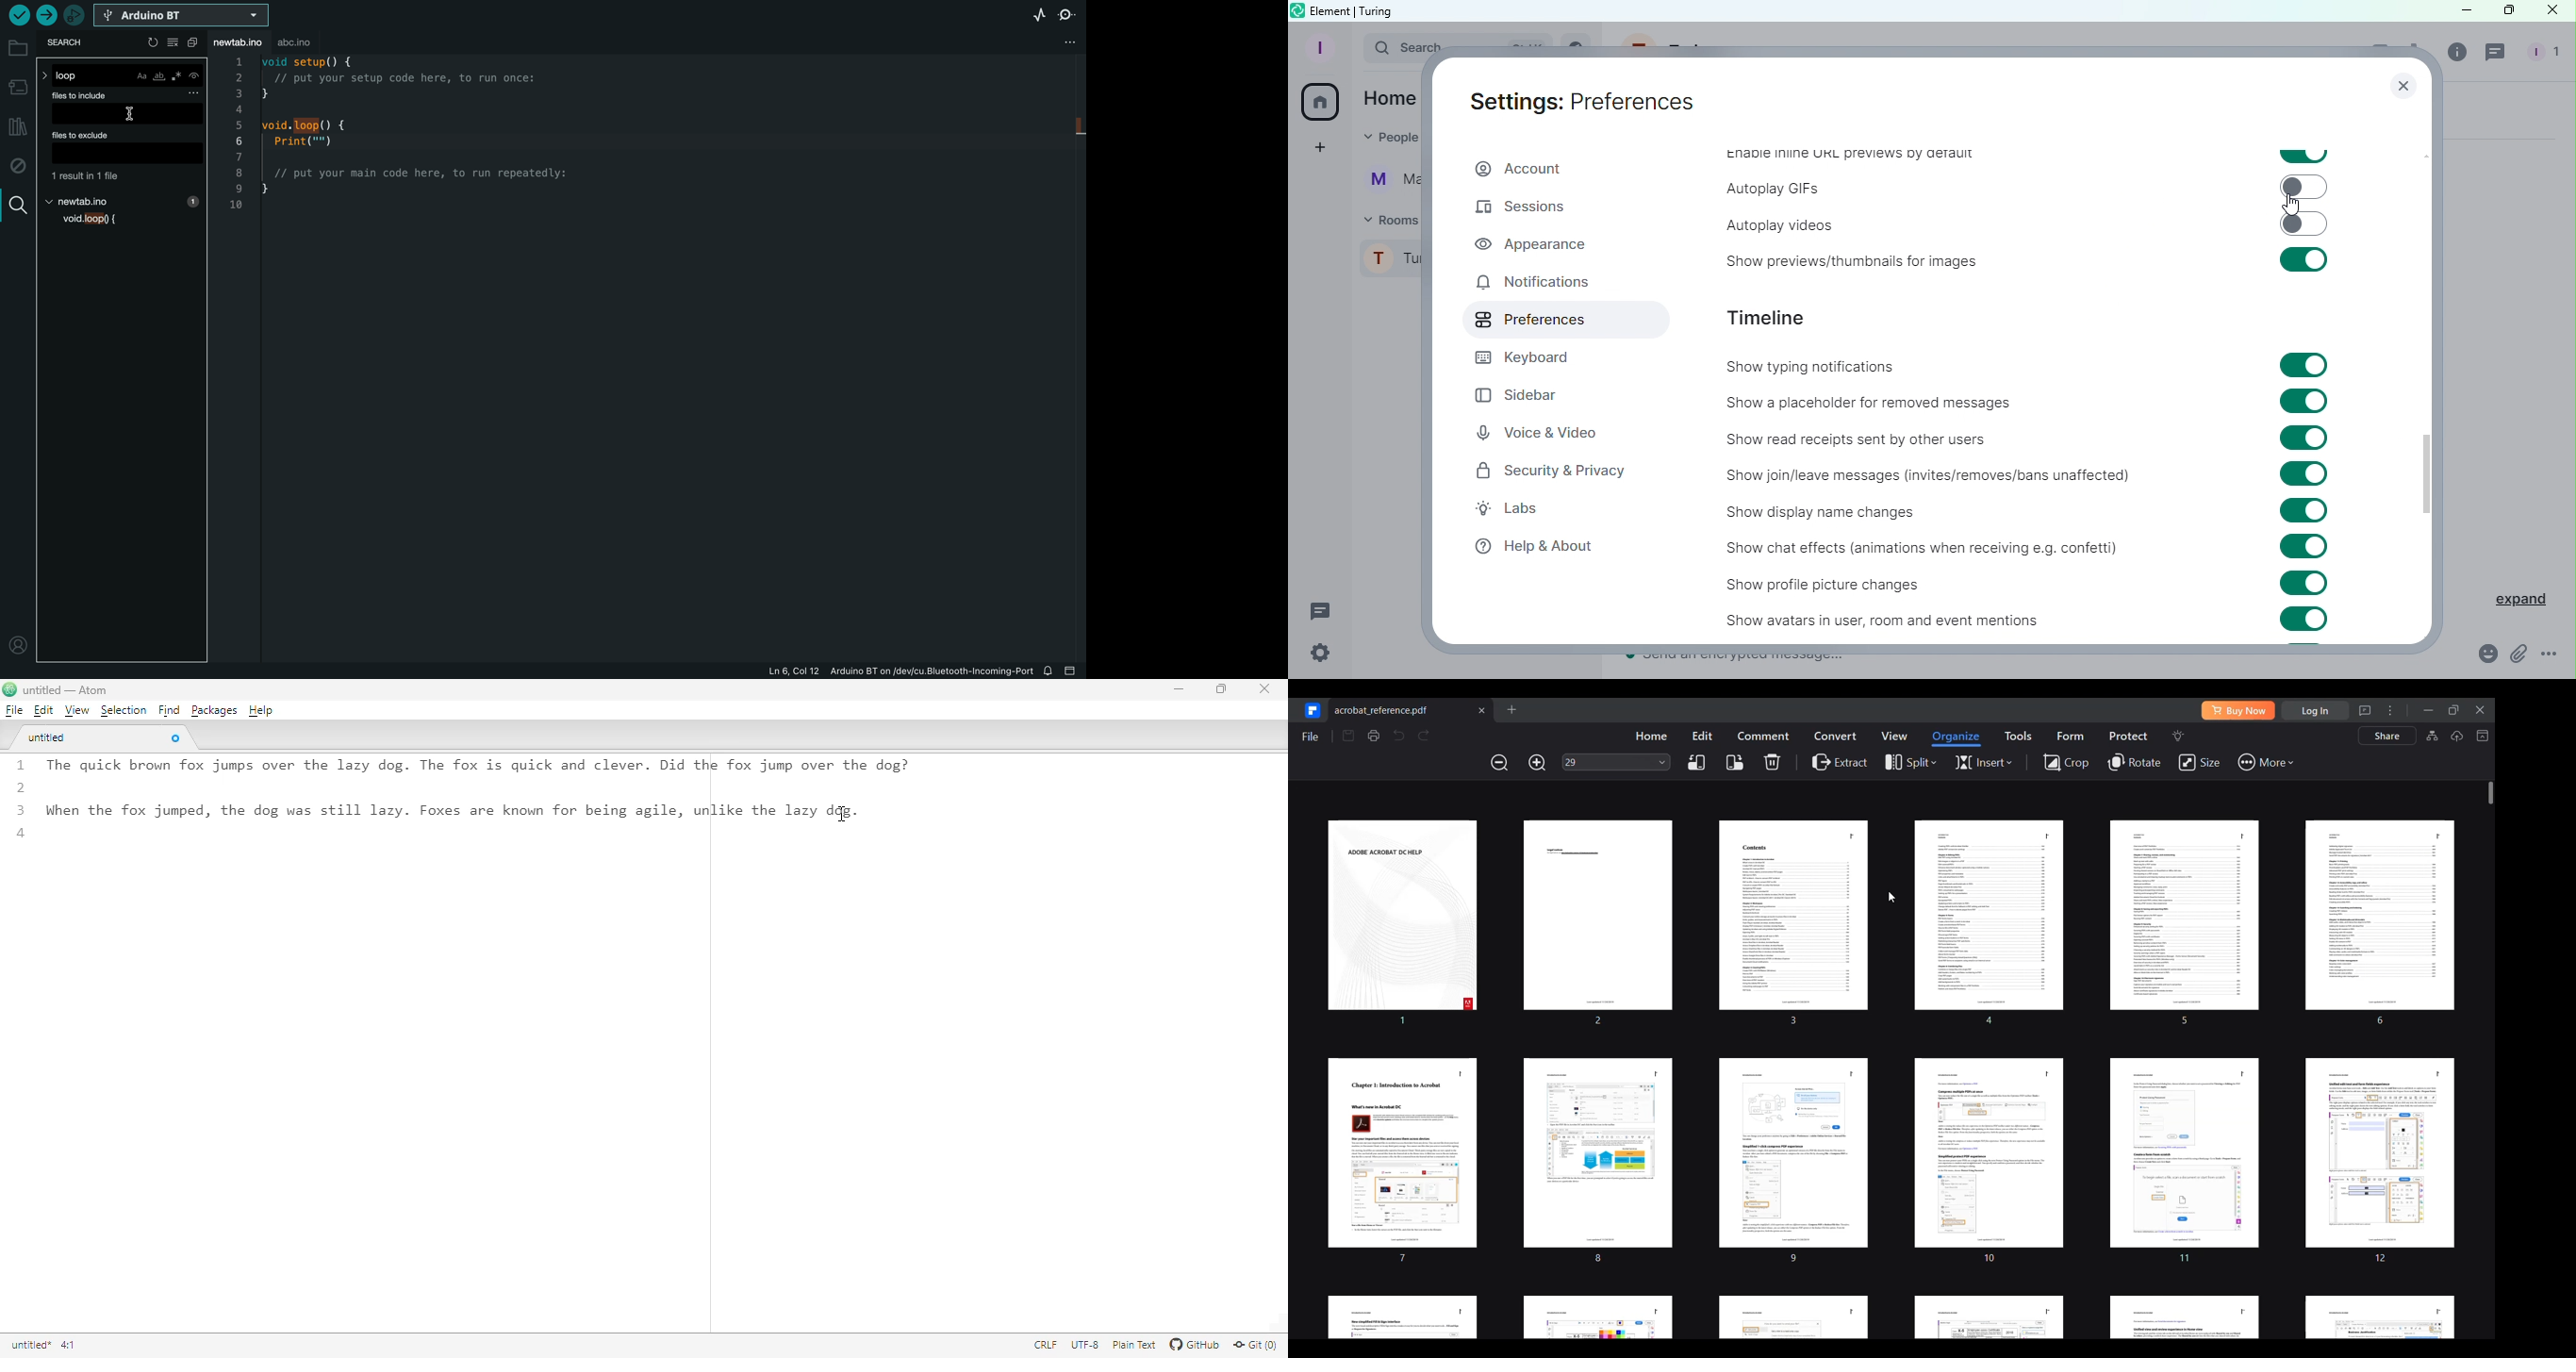  Describe the element at coordinates (2498, 55) in the screenshot. I see `Threads` at that location.